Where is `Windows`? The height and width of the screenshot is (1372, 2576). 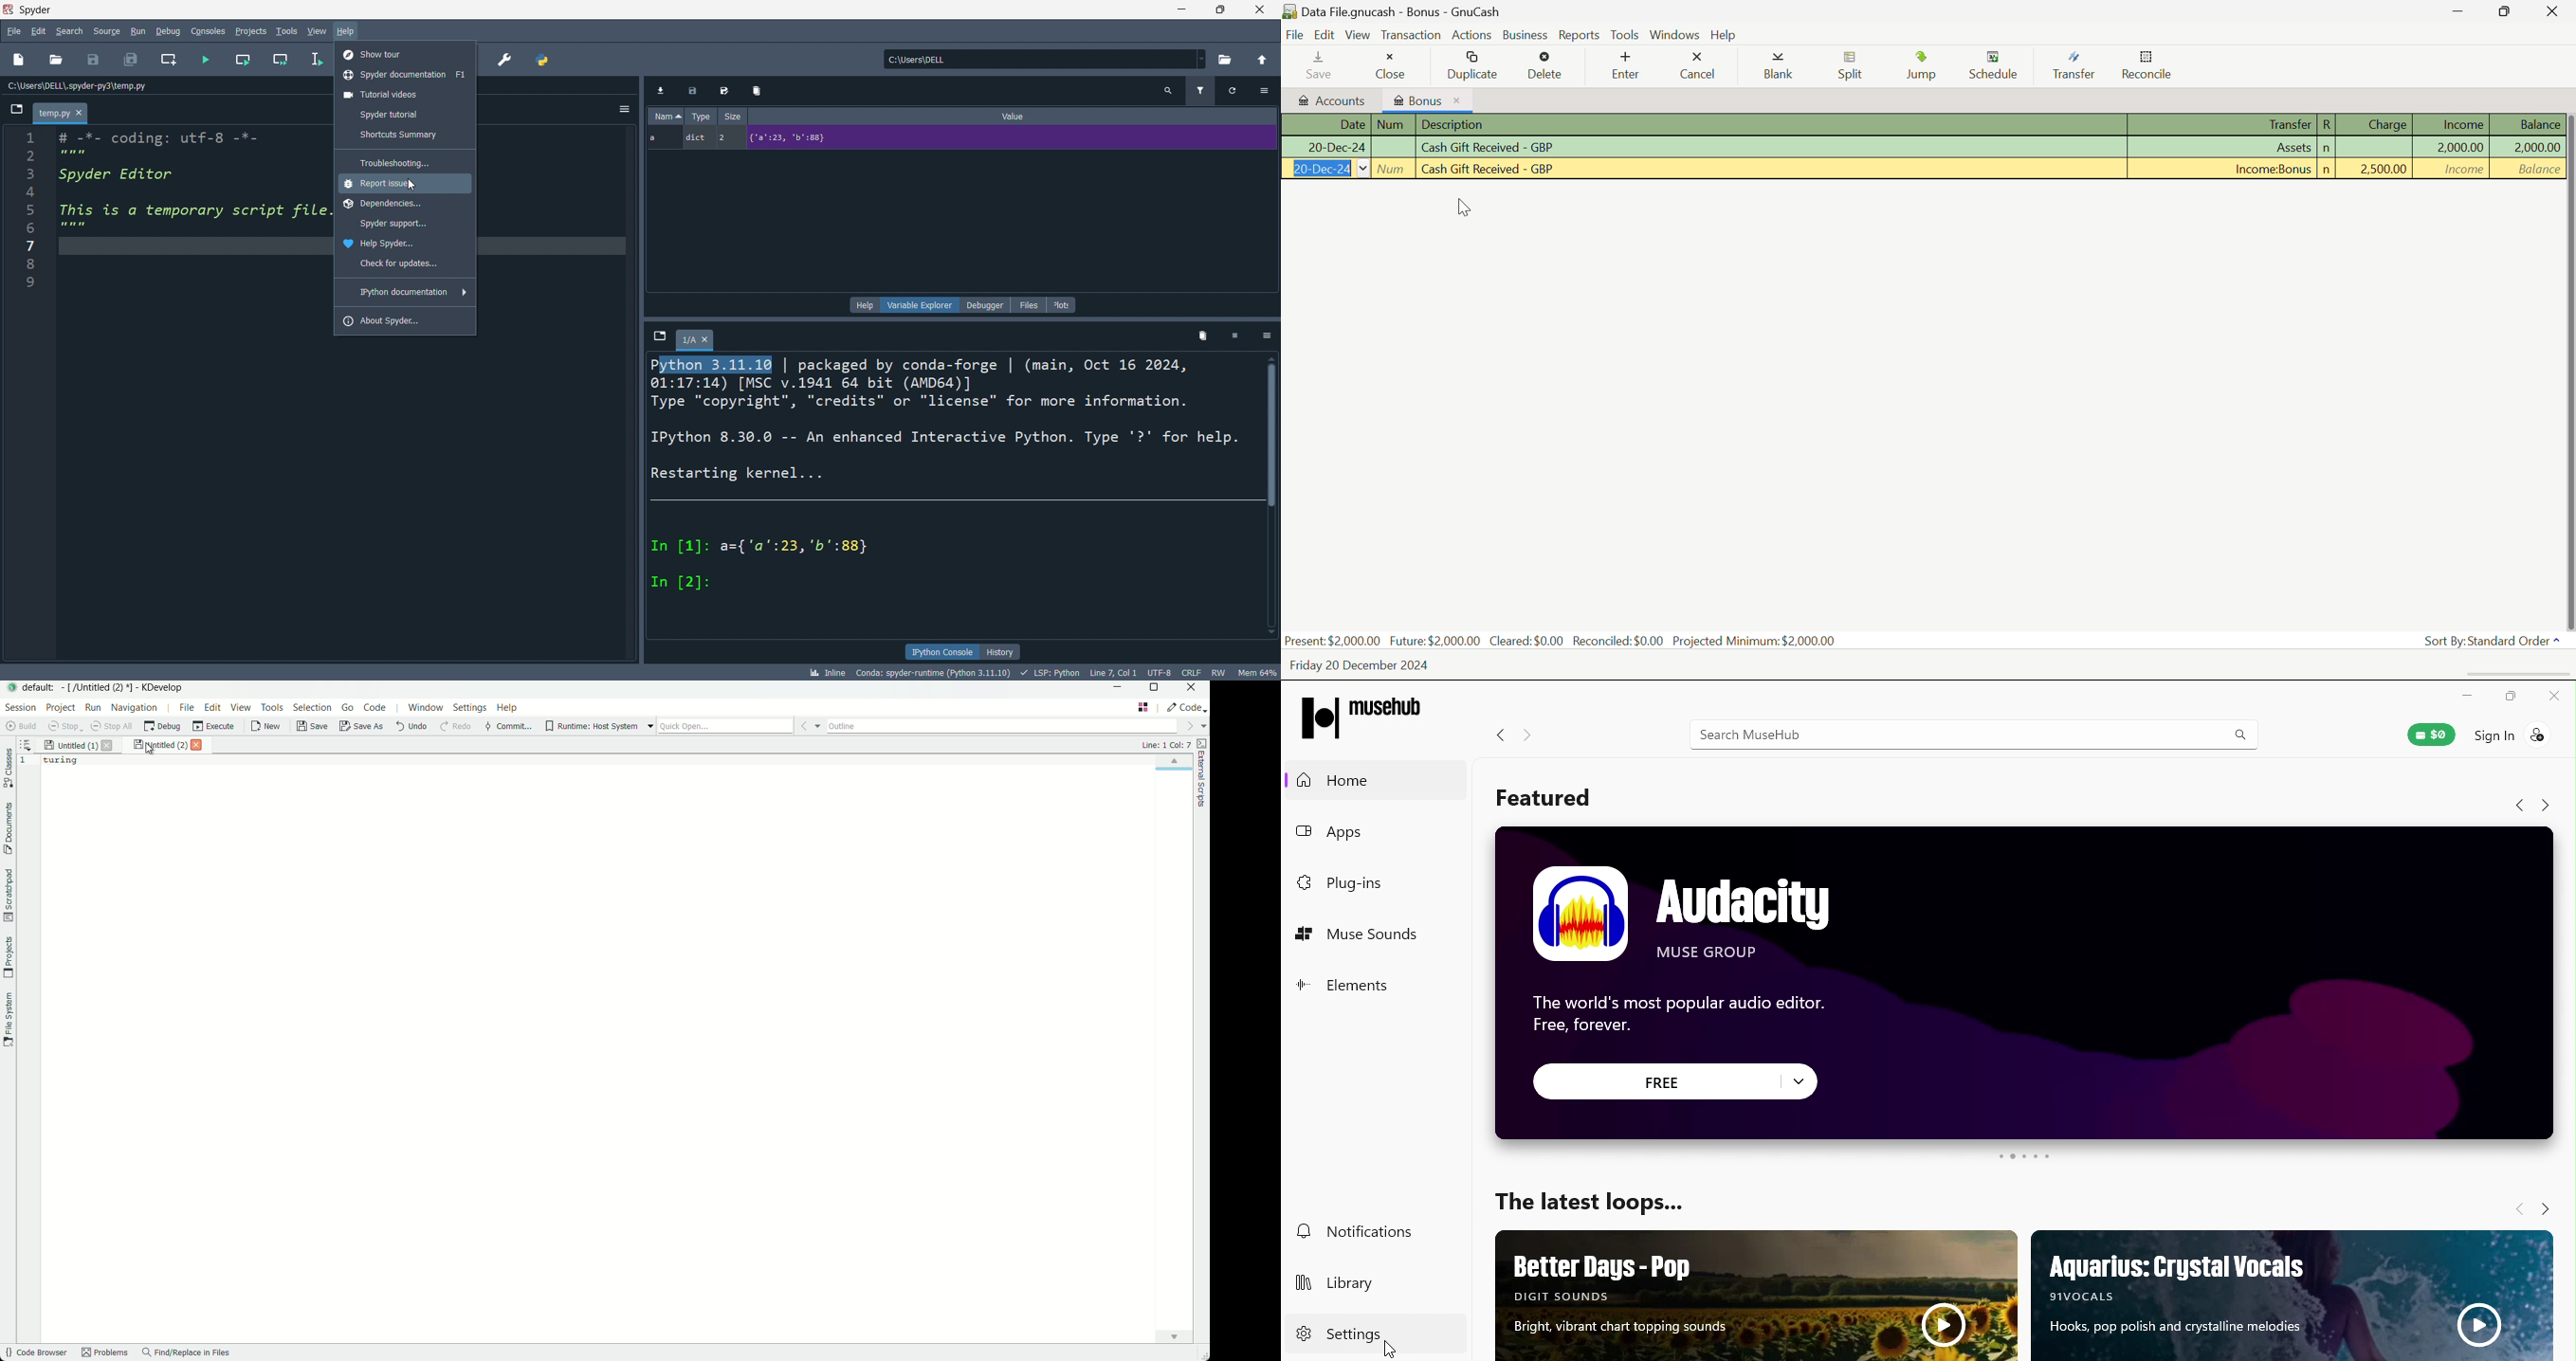 Windows is located at coordinates (1675, 33).